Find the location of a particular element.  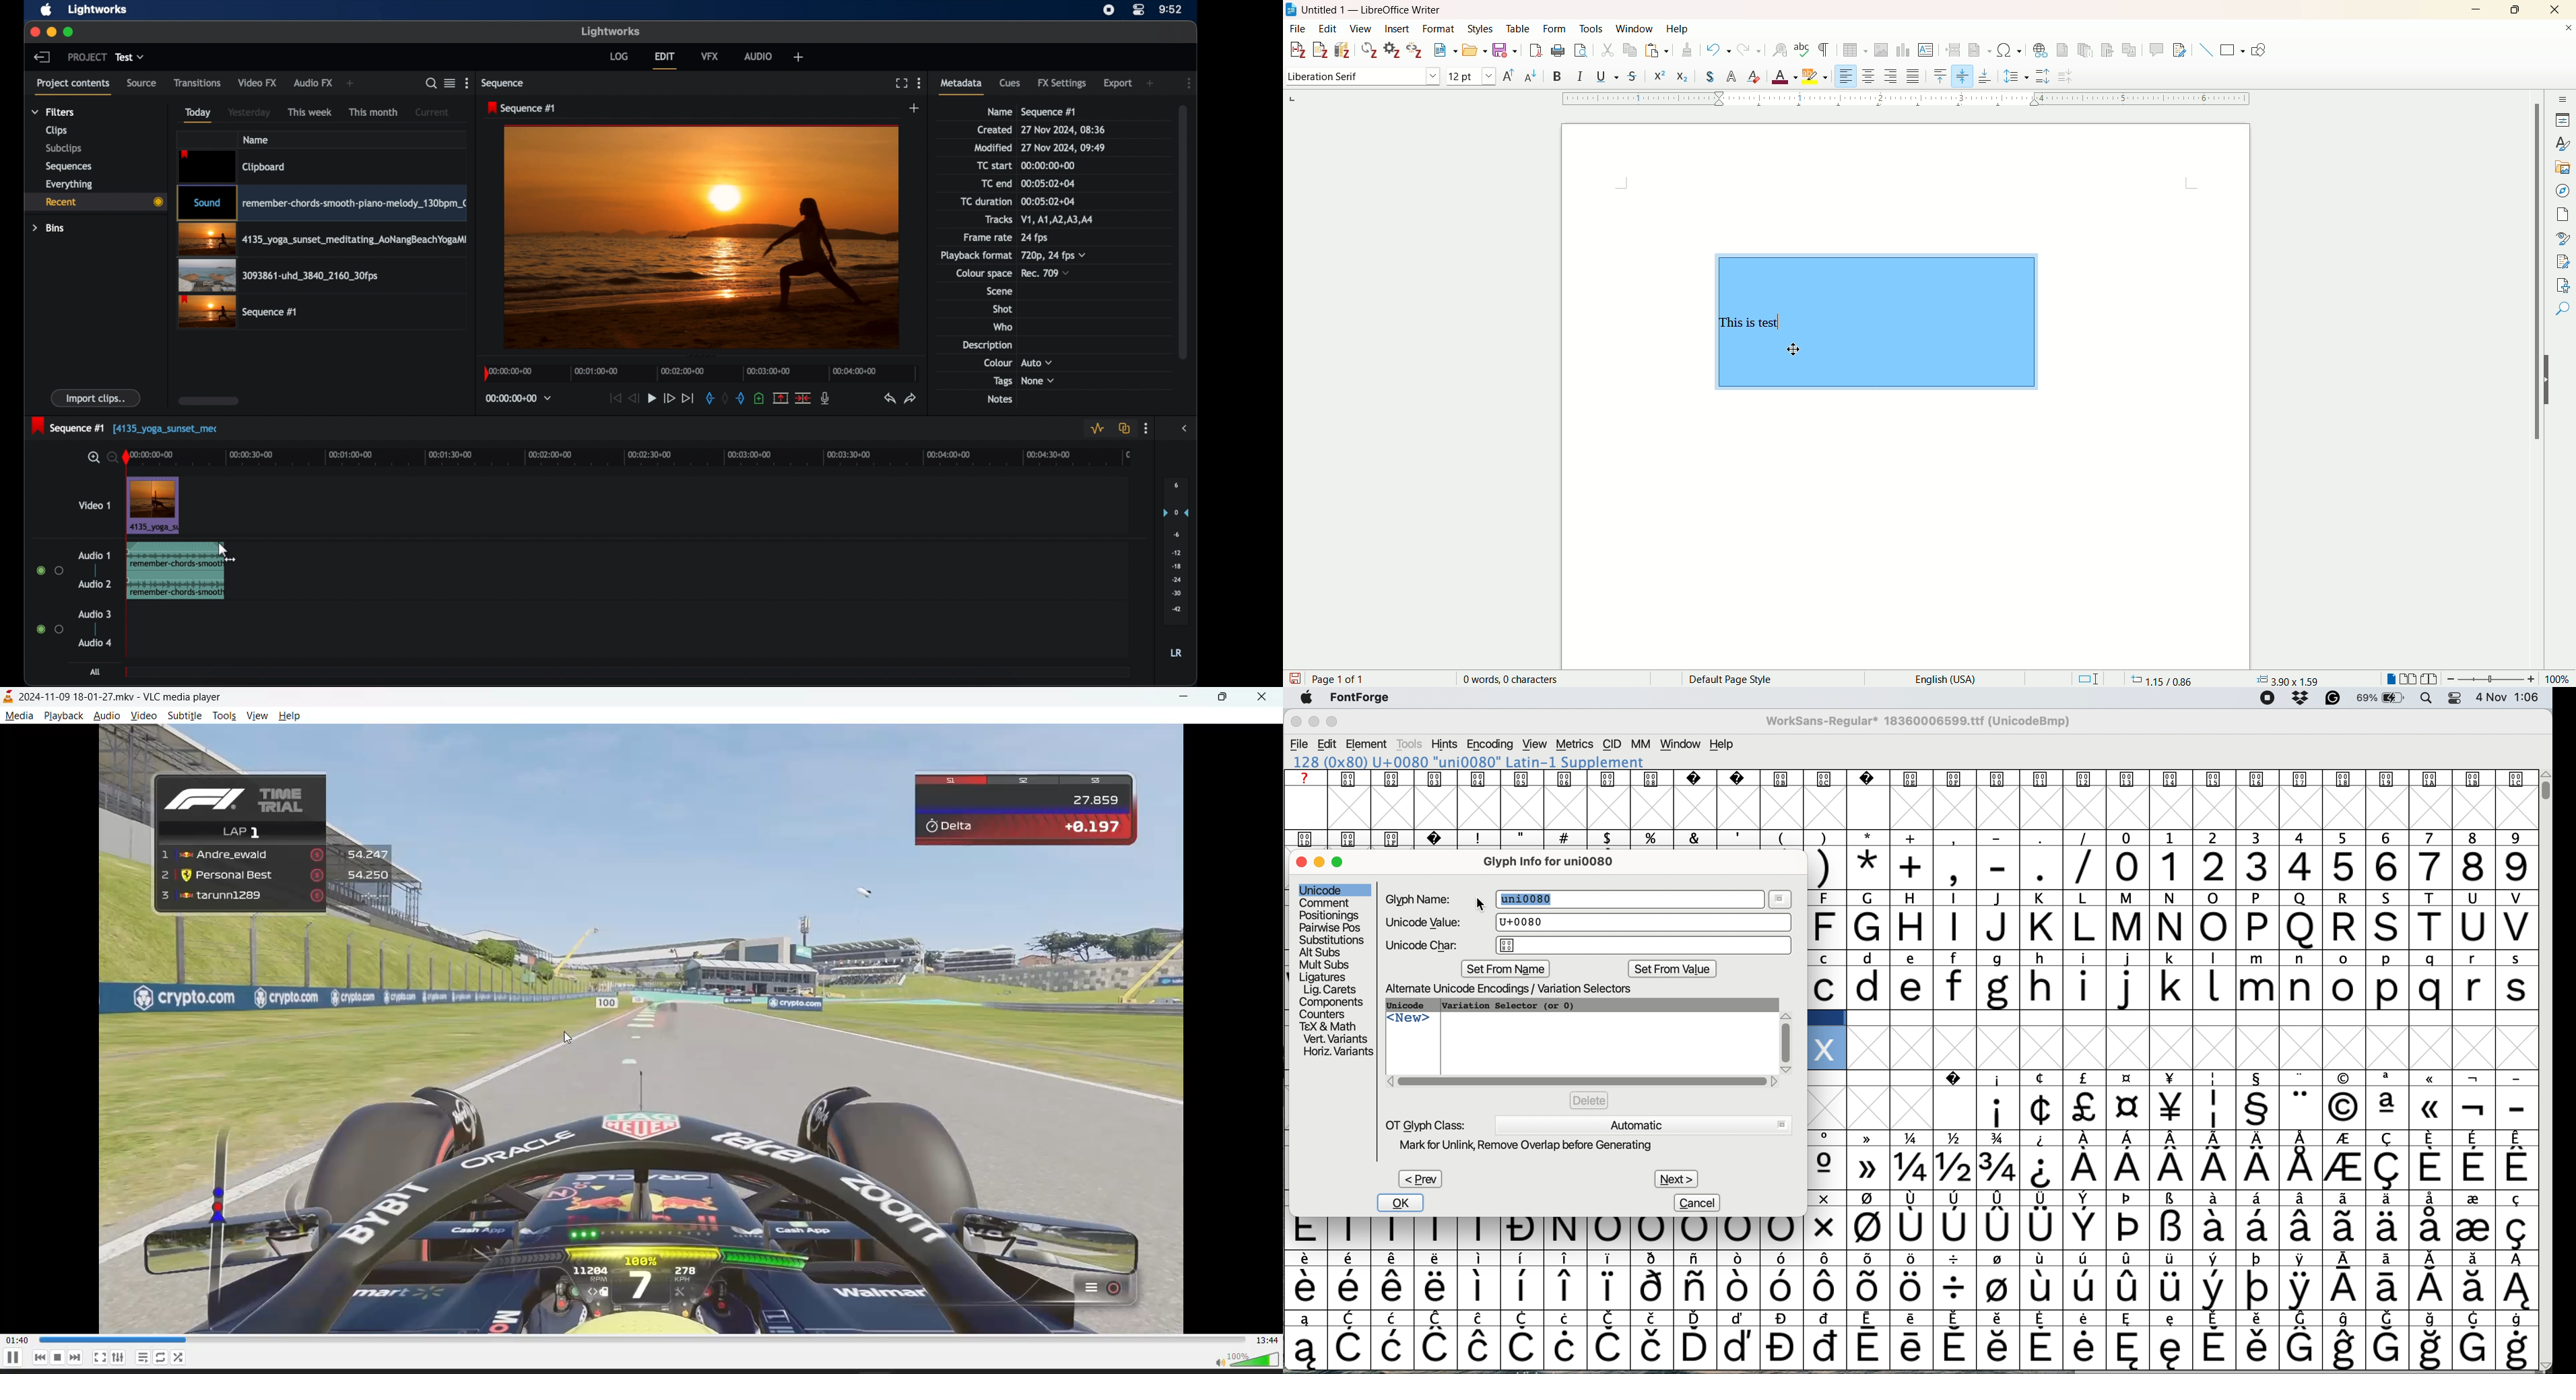

book view is located at coordinates (2431, 678).